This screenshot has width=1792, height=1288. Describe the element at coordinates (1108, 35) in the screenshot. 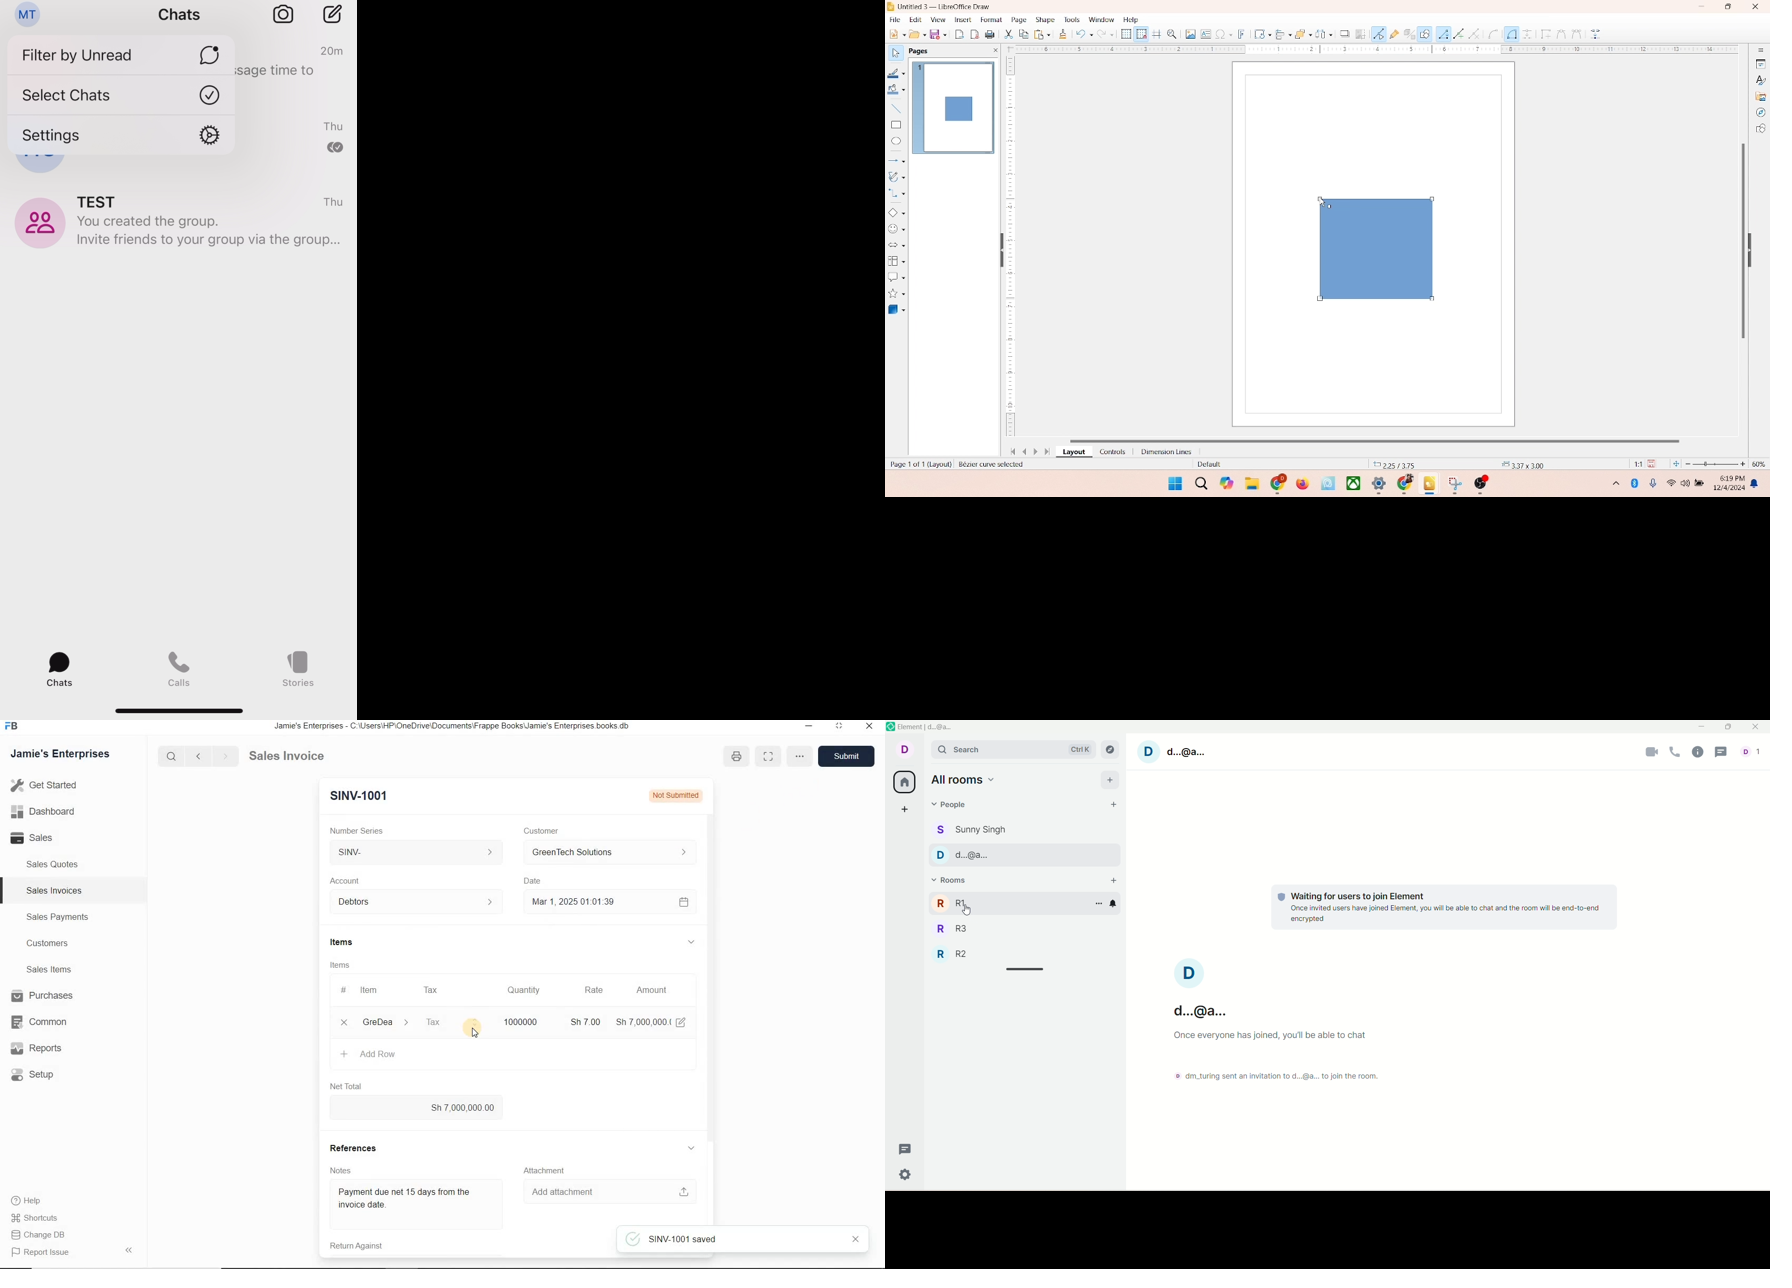

I see `redo` at that location.